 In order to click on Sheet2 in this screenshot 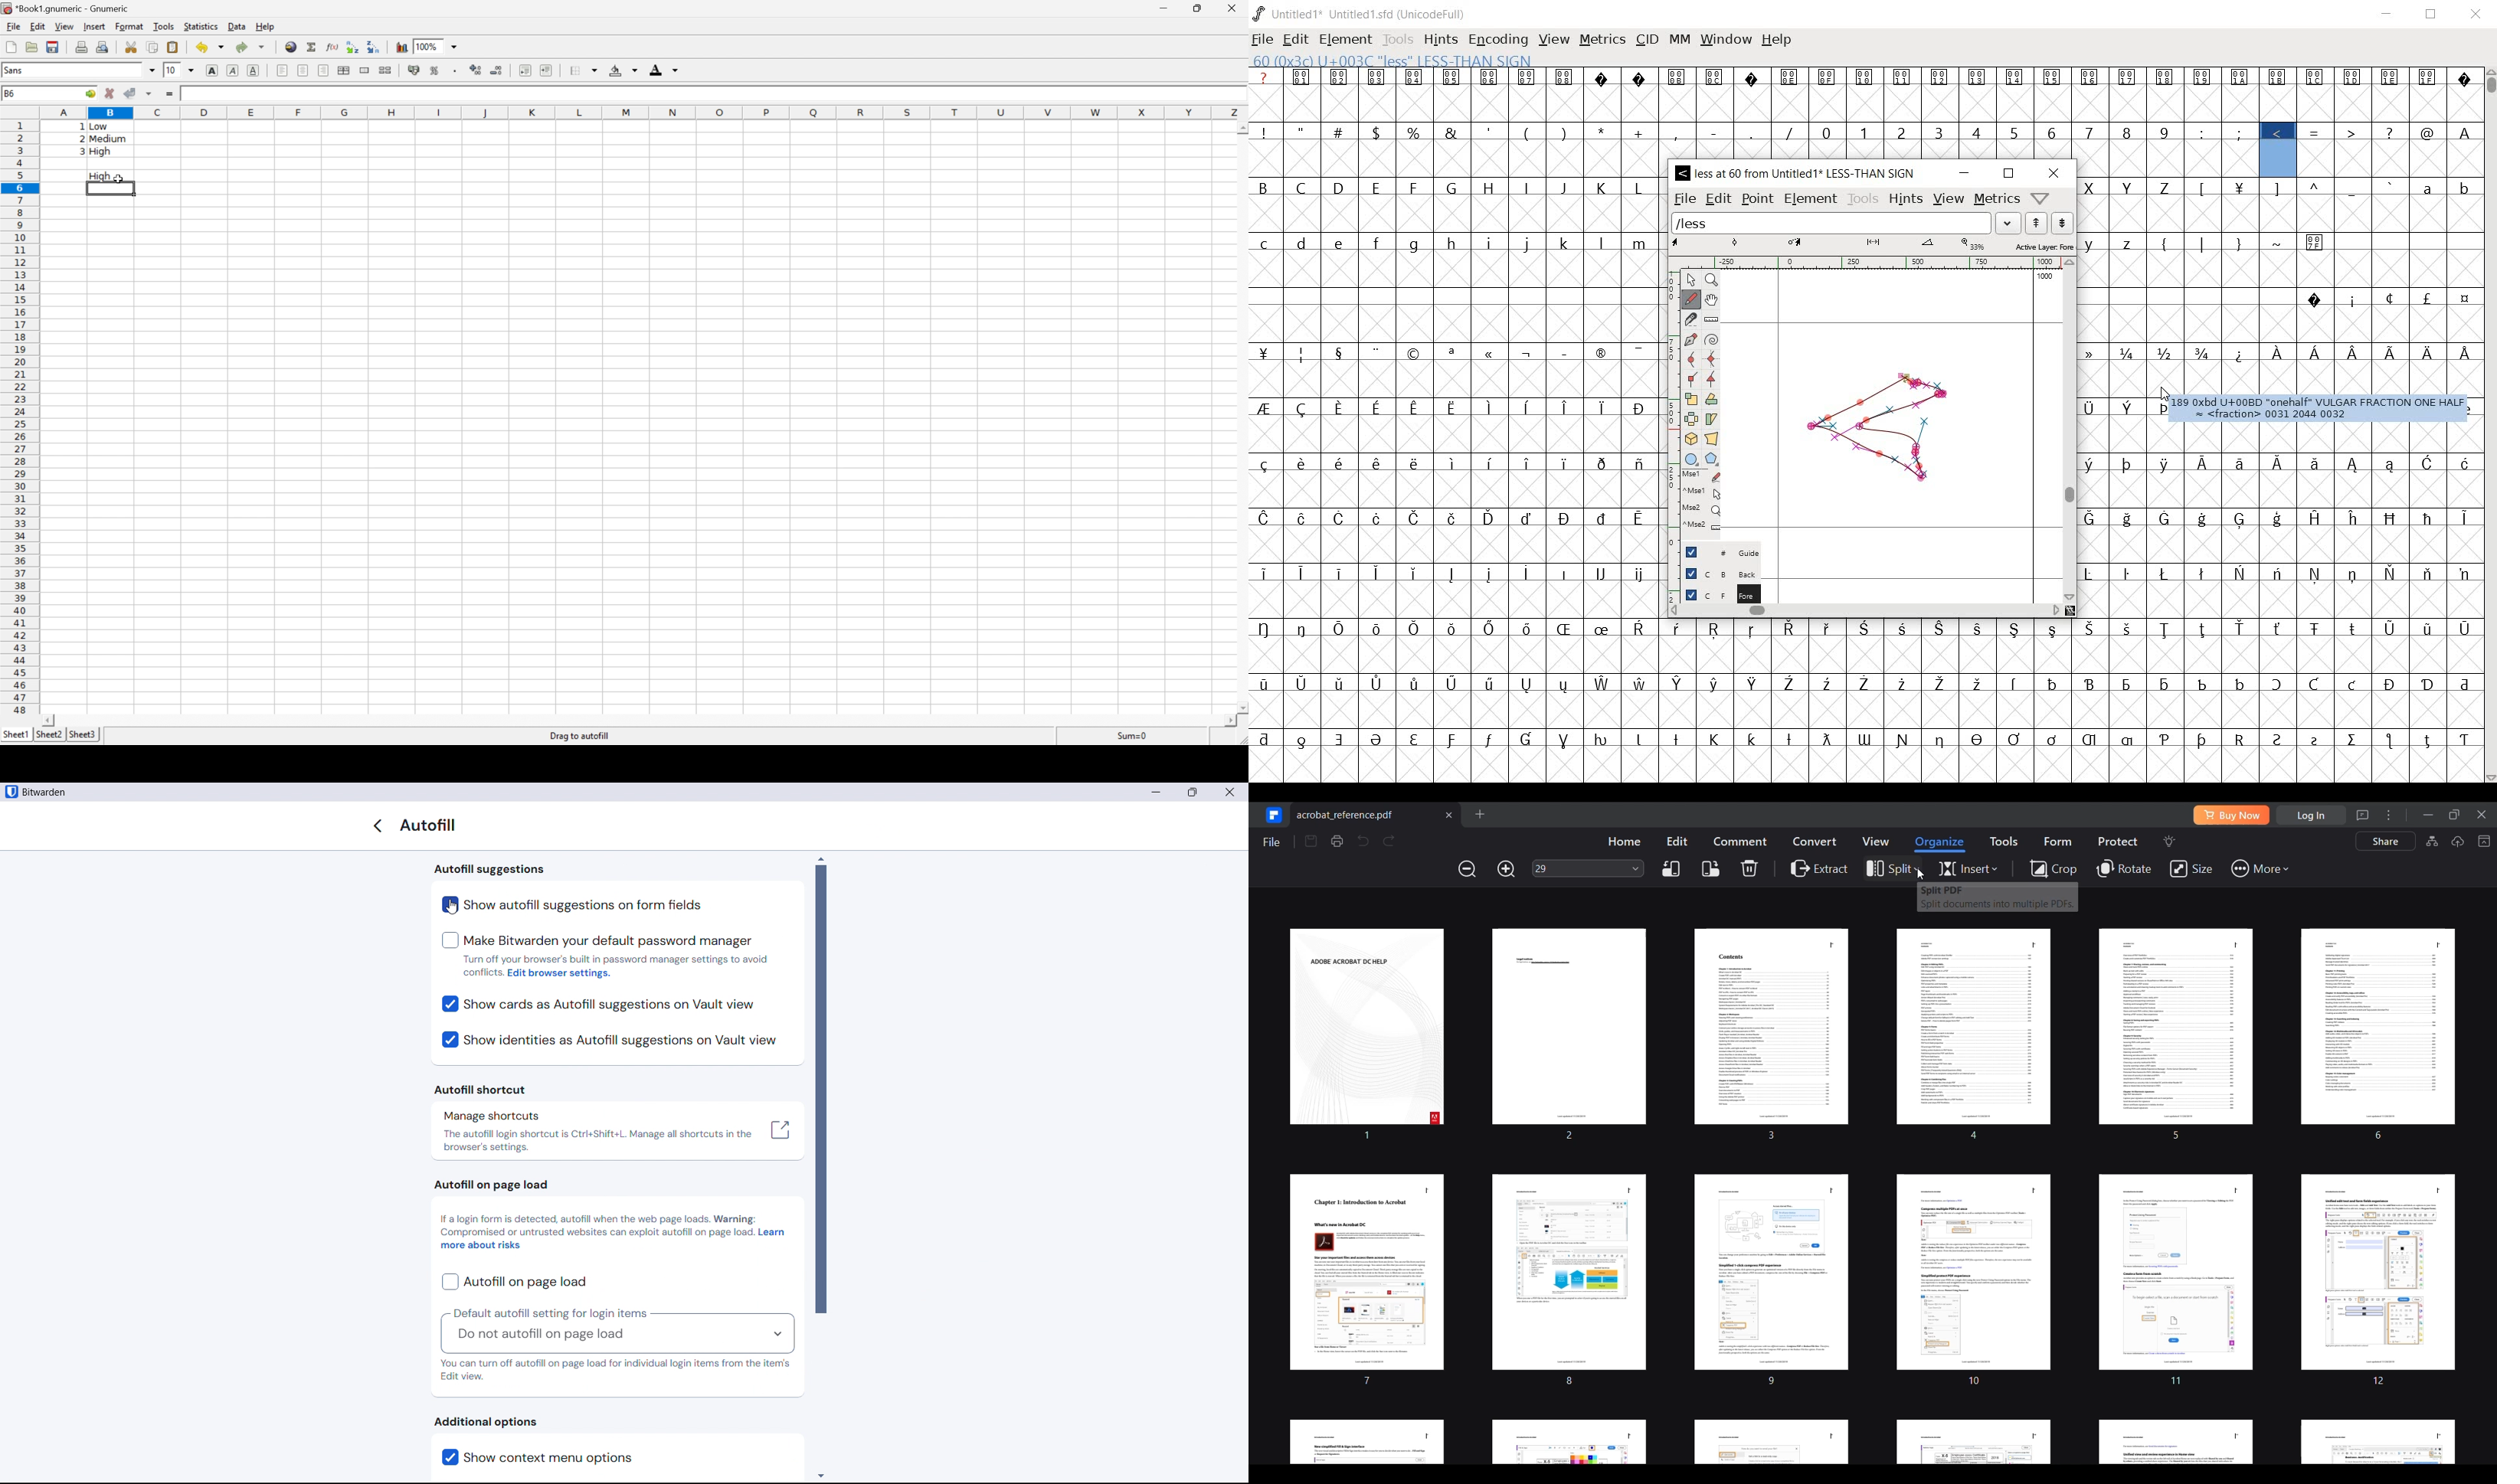, I will do `click(49, 735)`.